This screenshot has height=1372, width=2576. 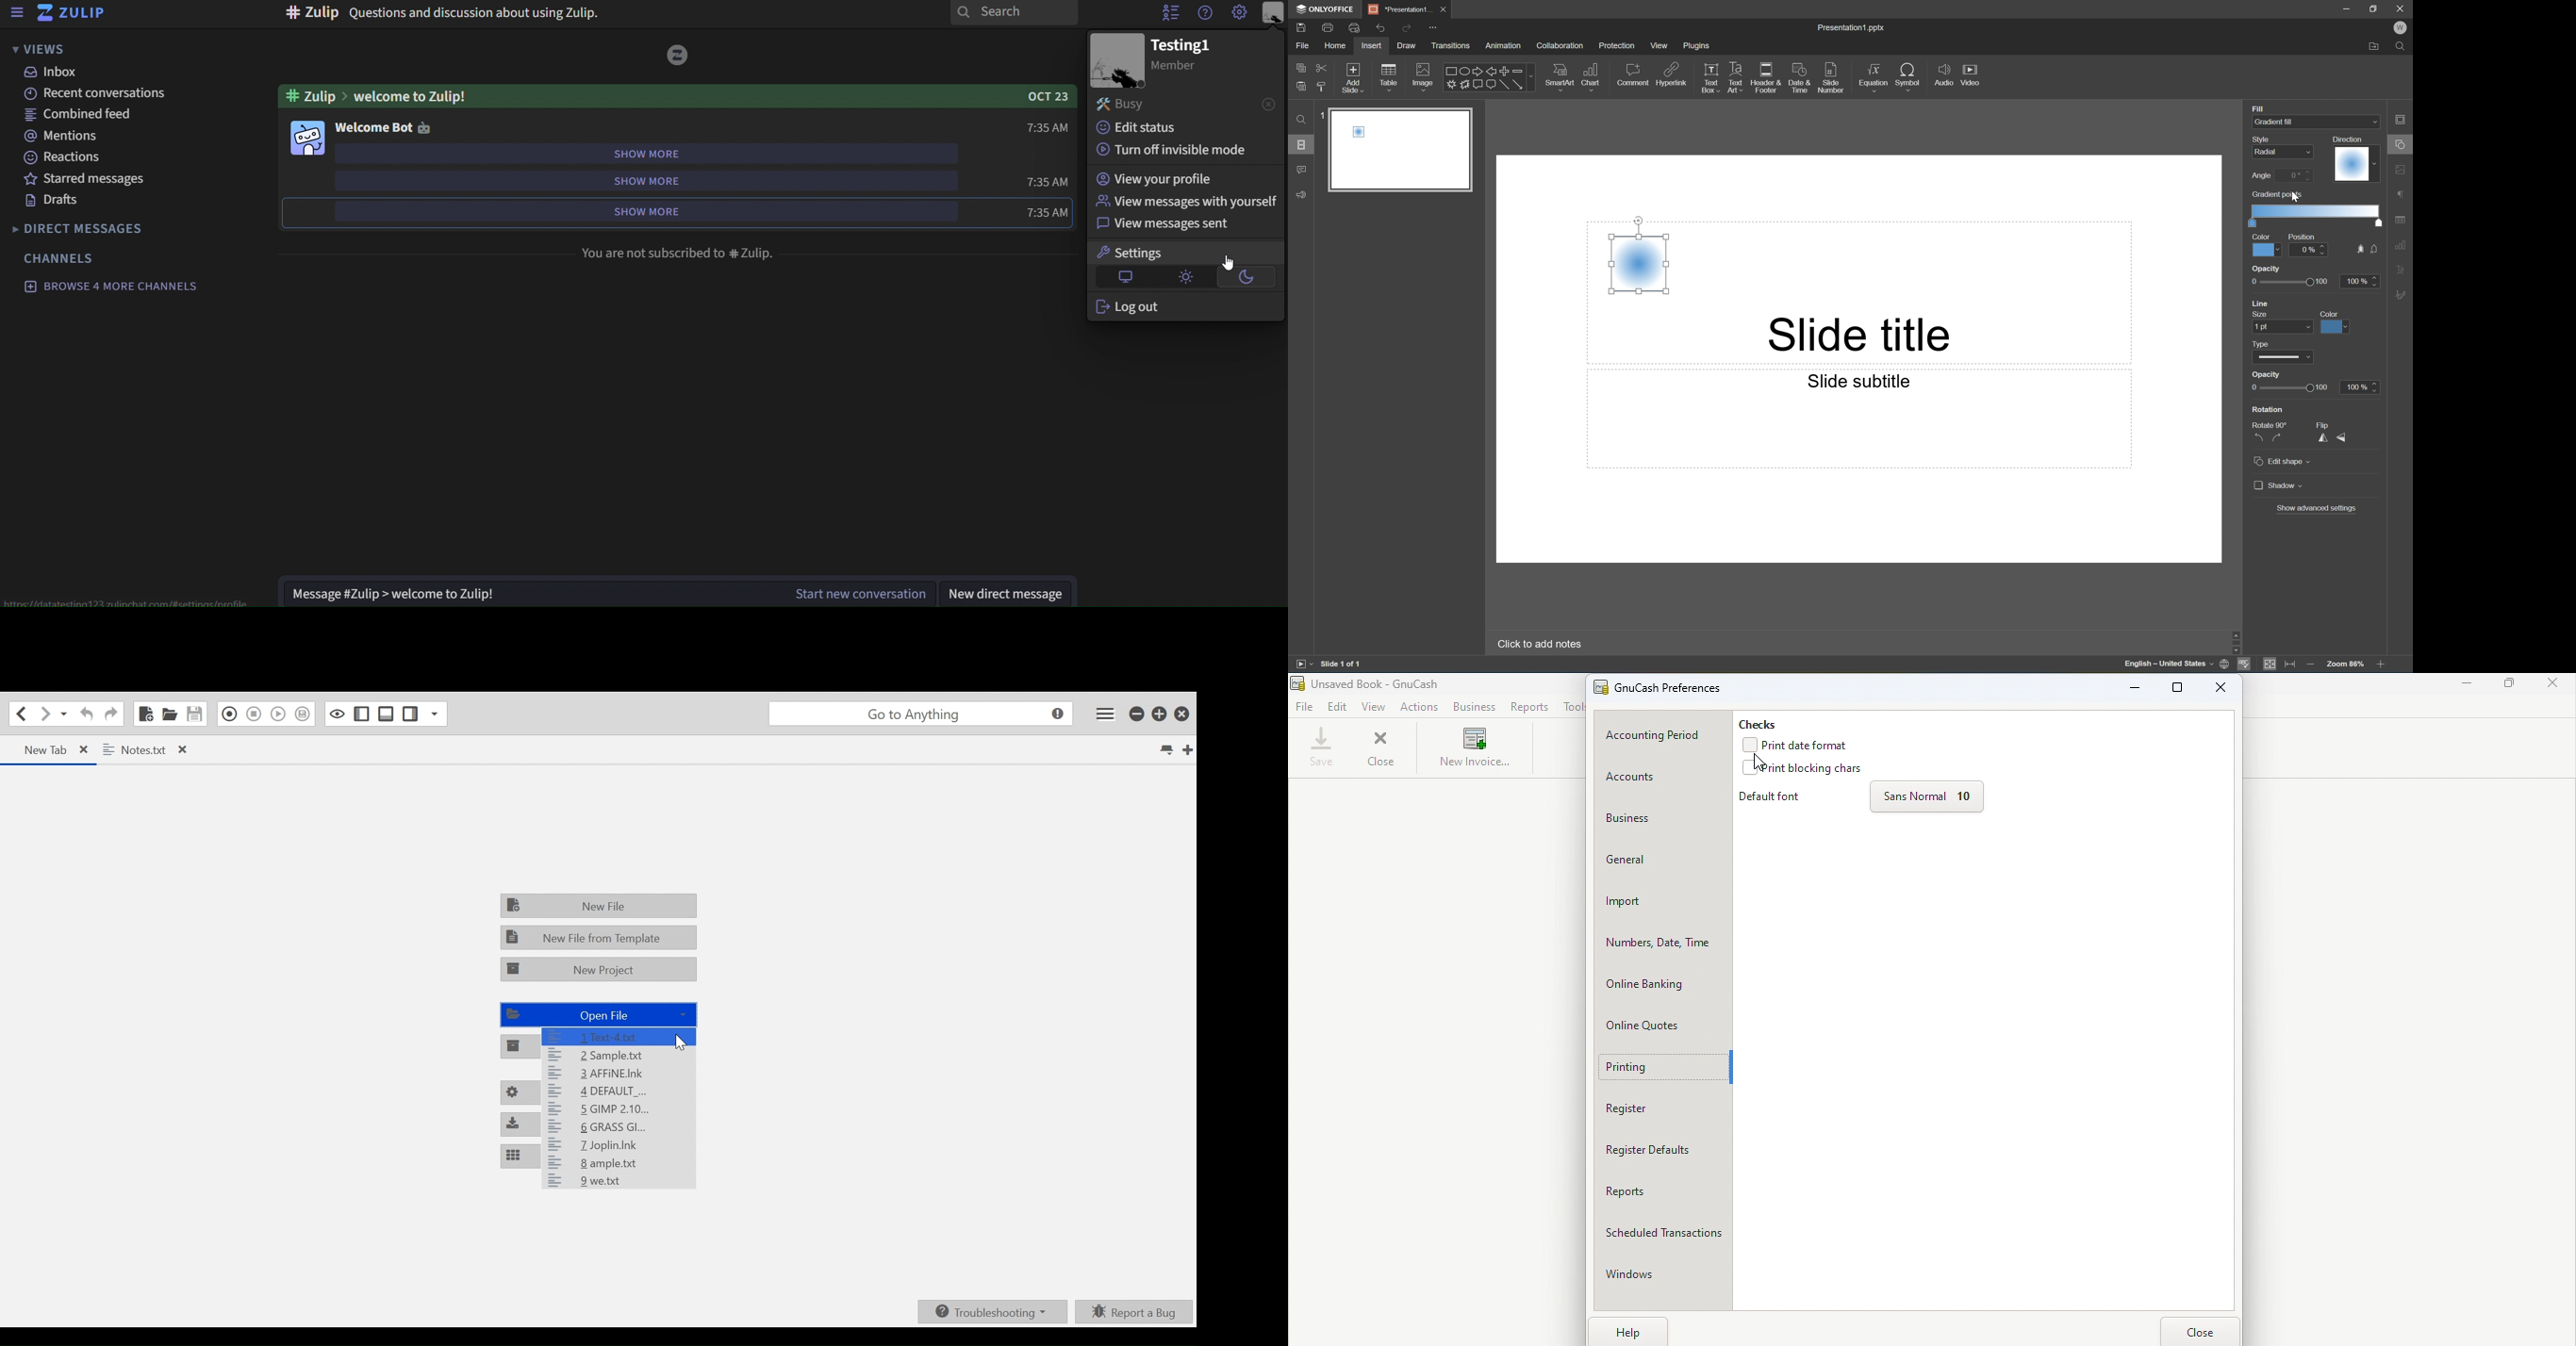 I want to click on Minimize, so click(x=2135, y=686).